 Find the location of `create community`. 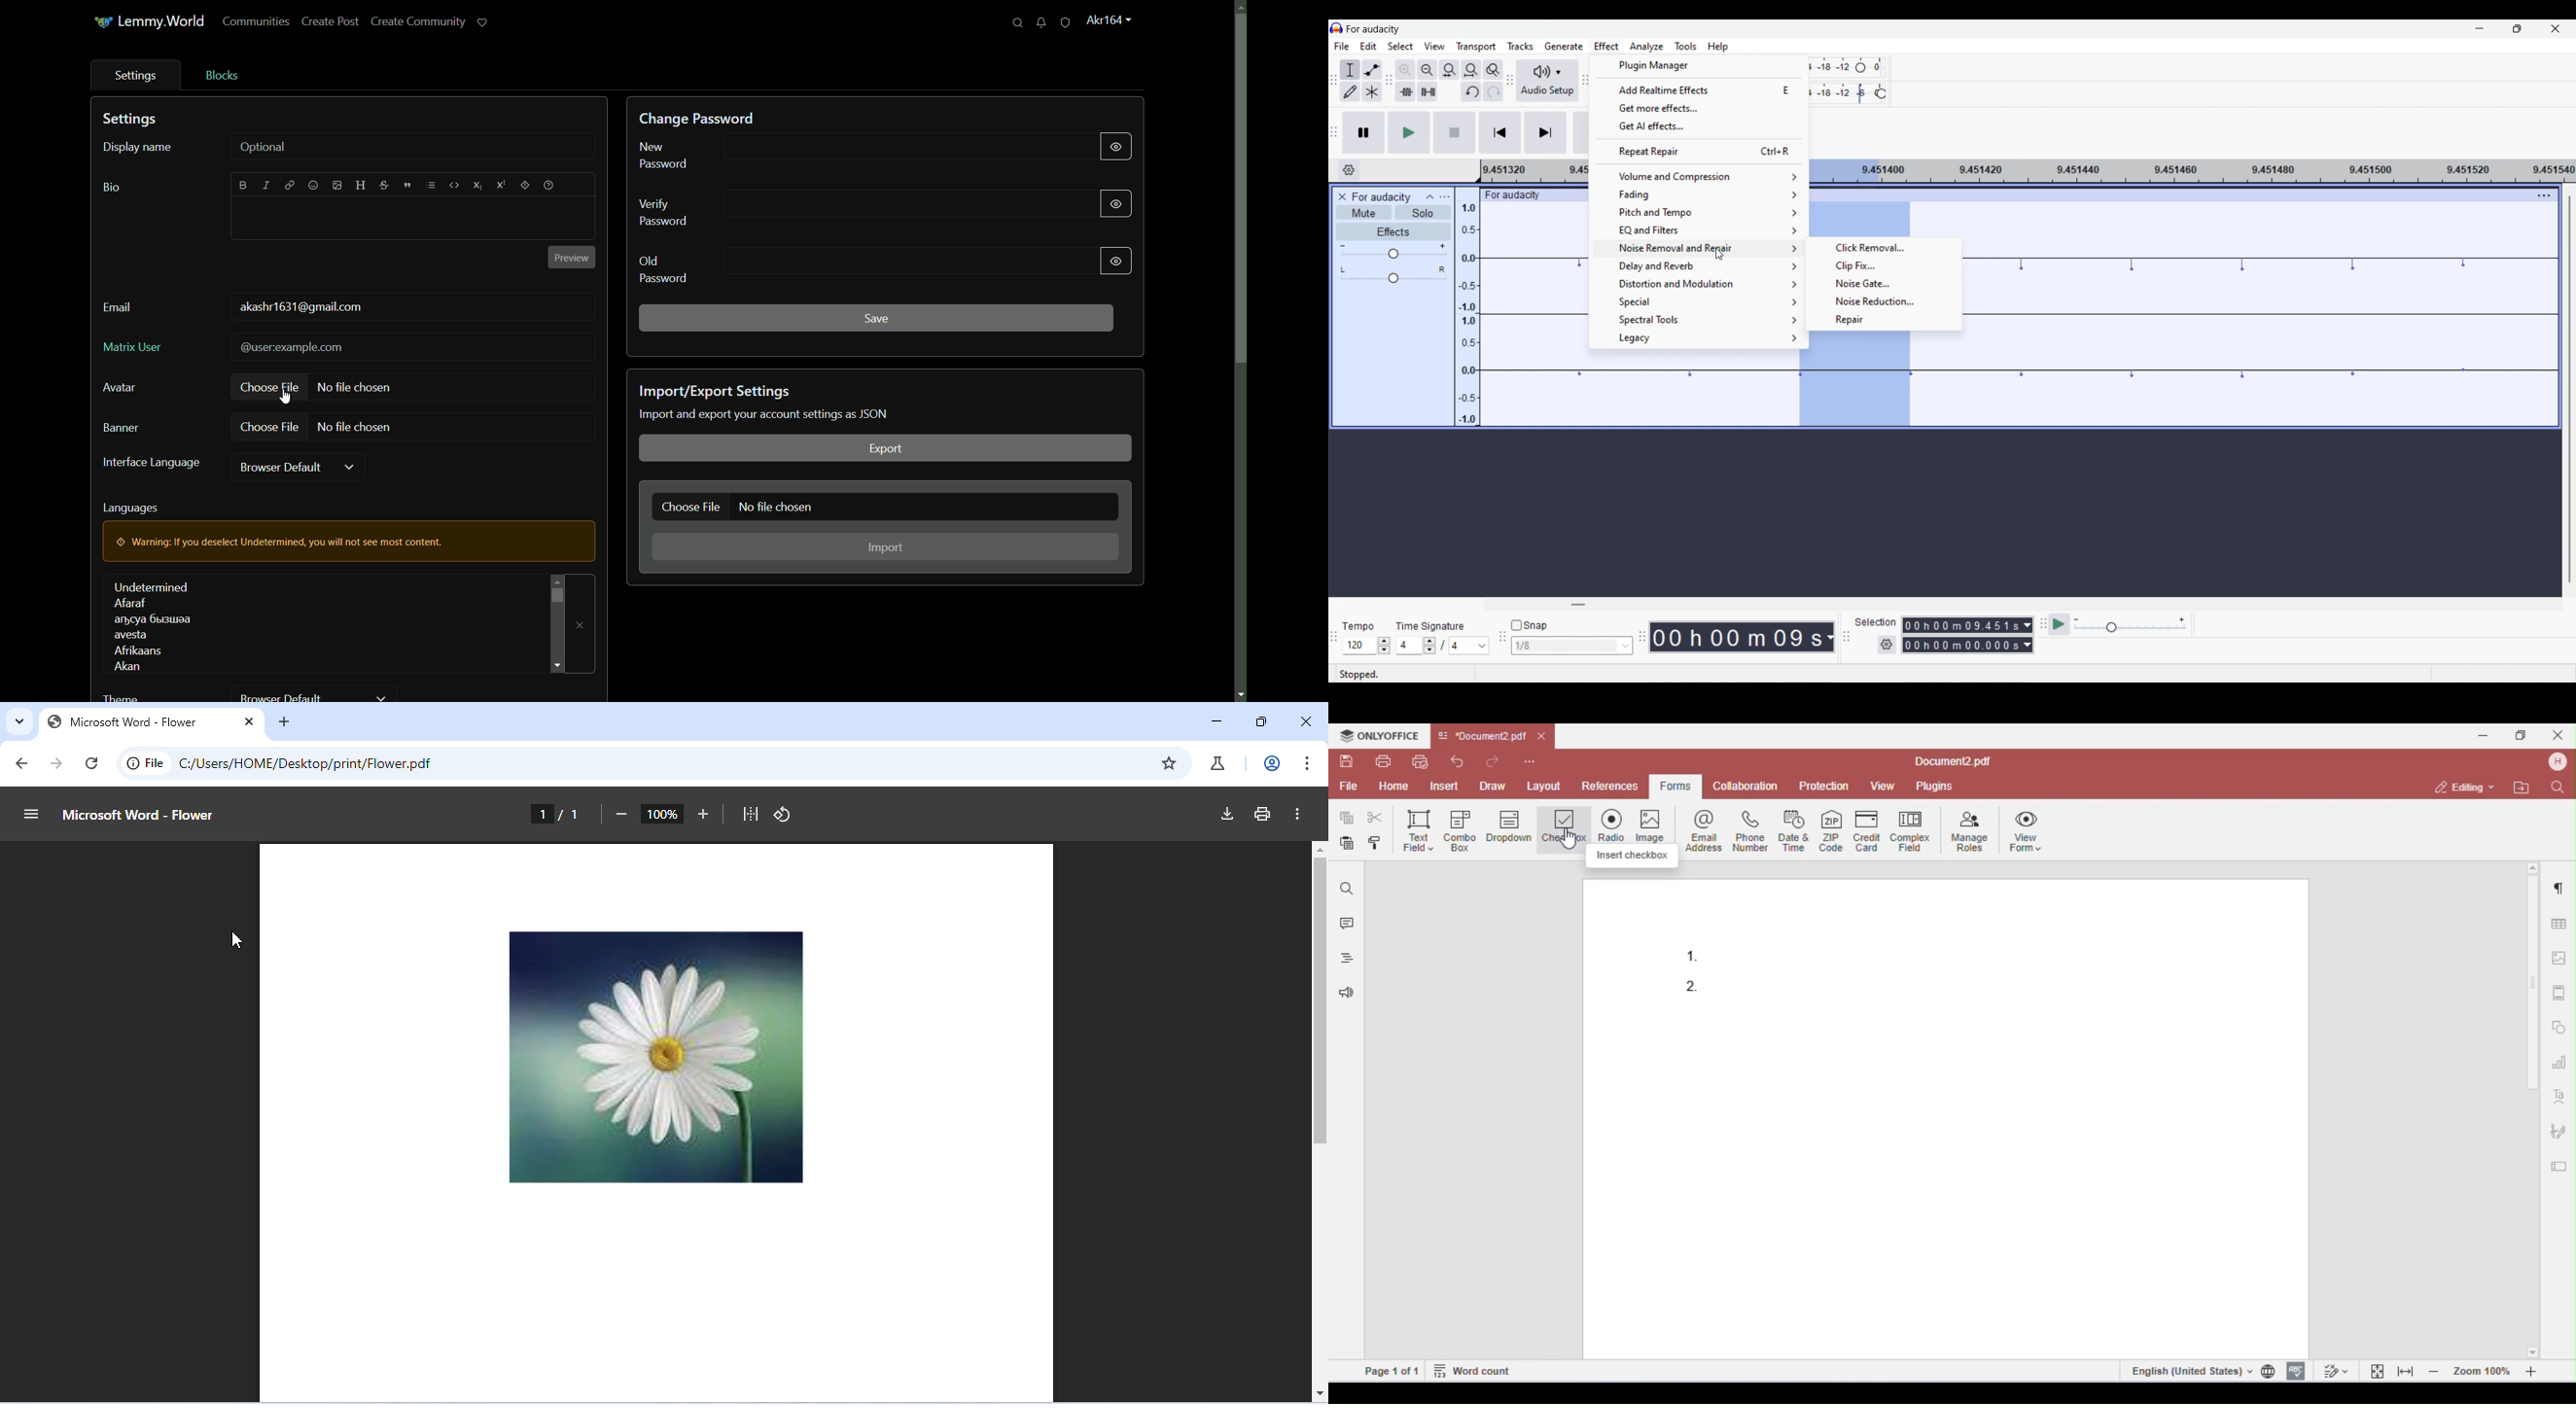

create community is located at coordinates (417, 23).